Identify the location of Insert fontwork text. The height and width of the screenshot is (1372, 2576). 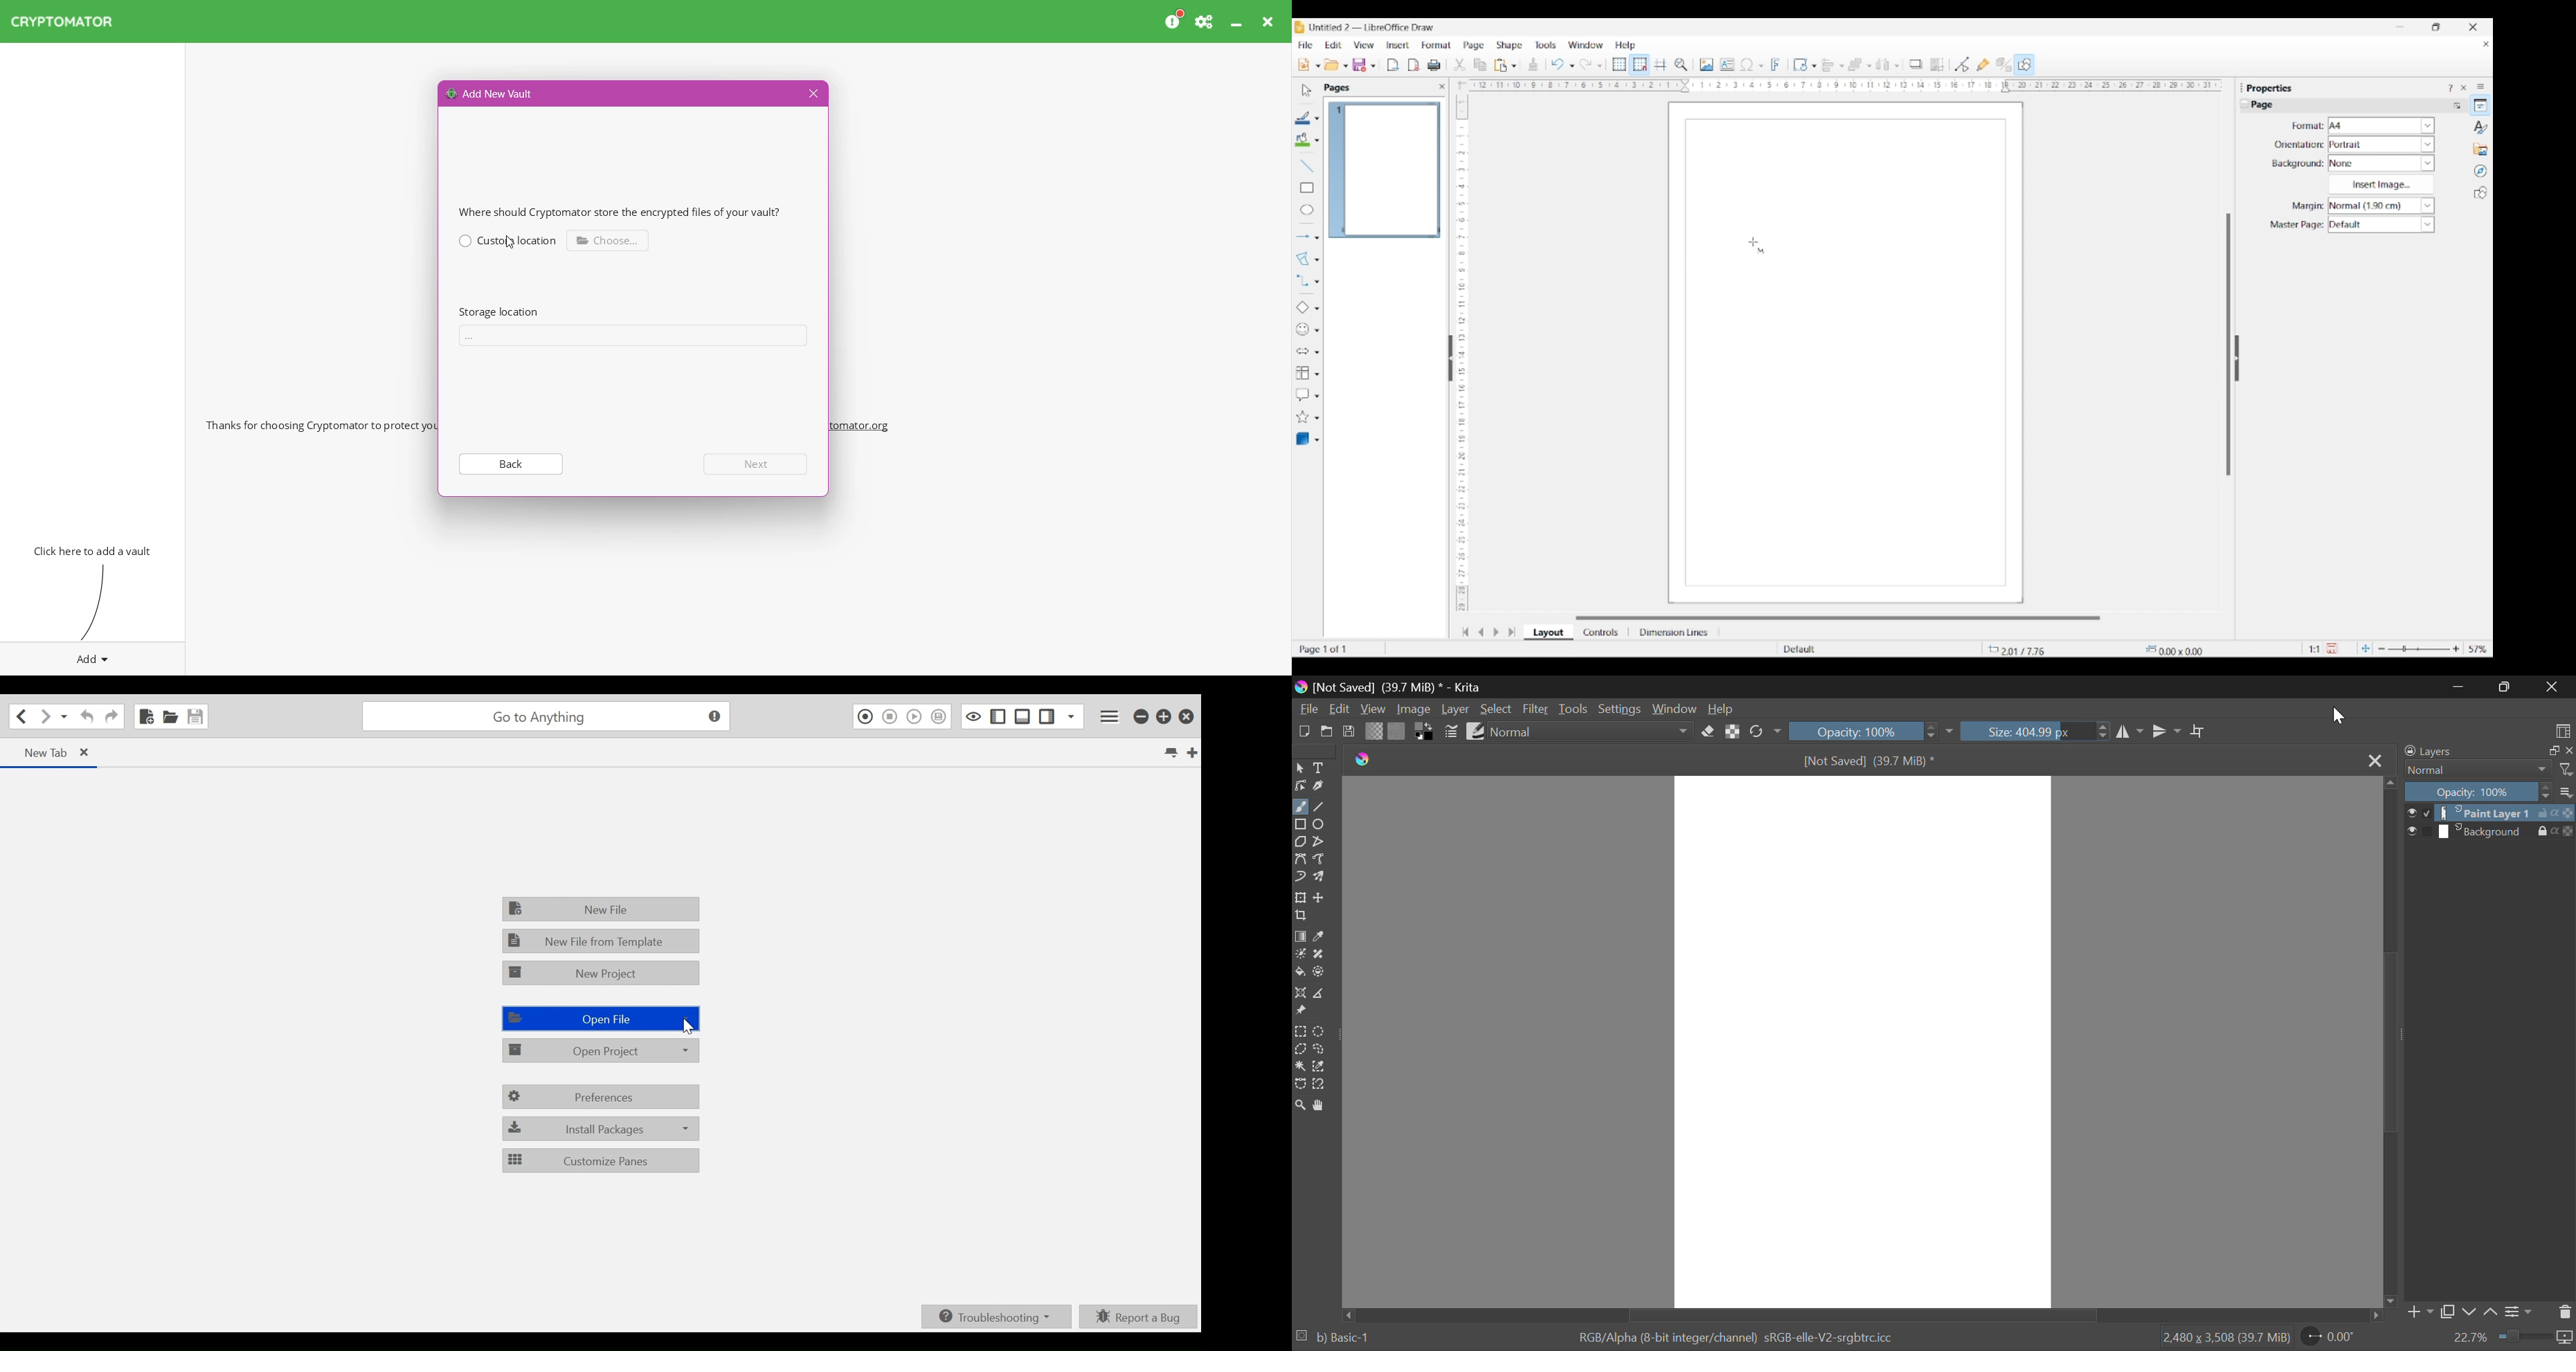
(1776, 64).